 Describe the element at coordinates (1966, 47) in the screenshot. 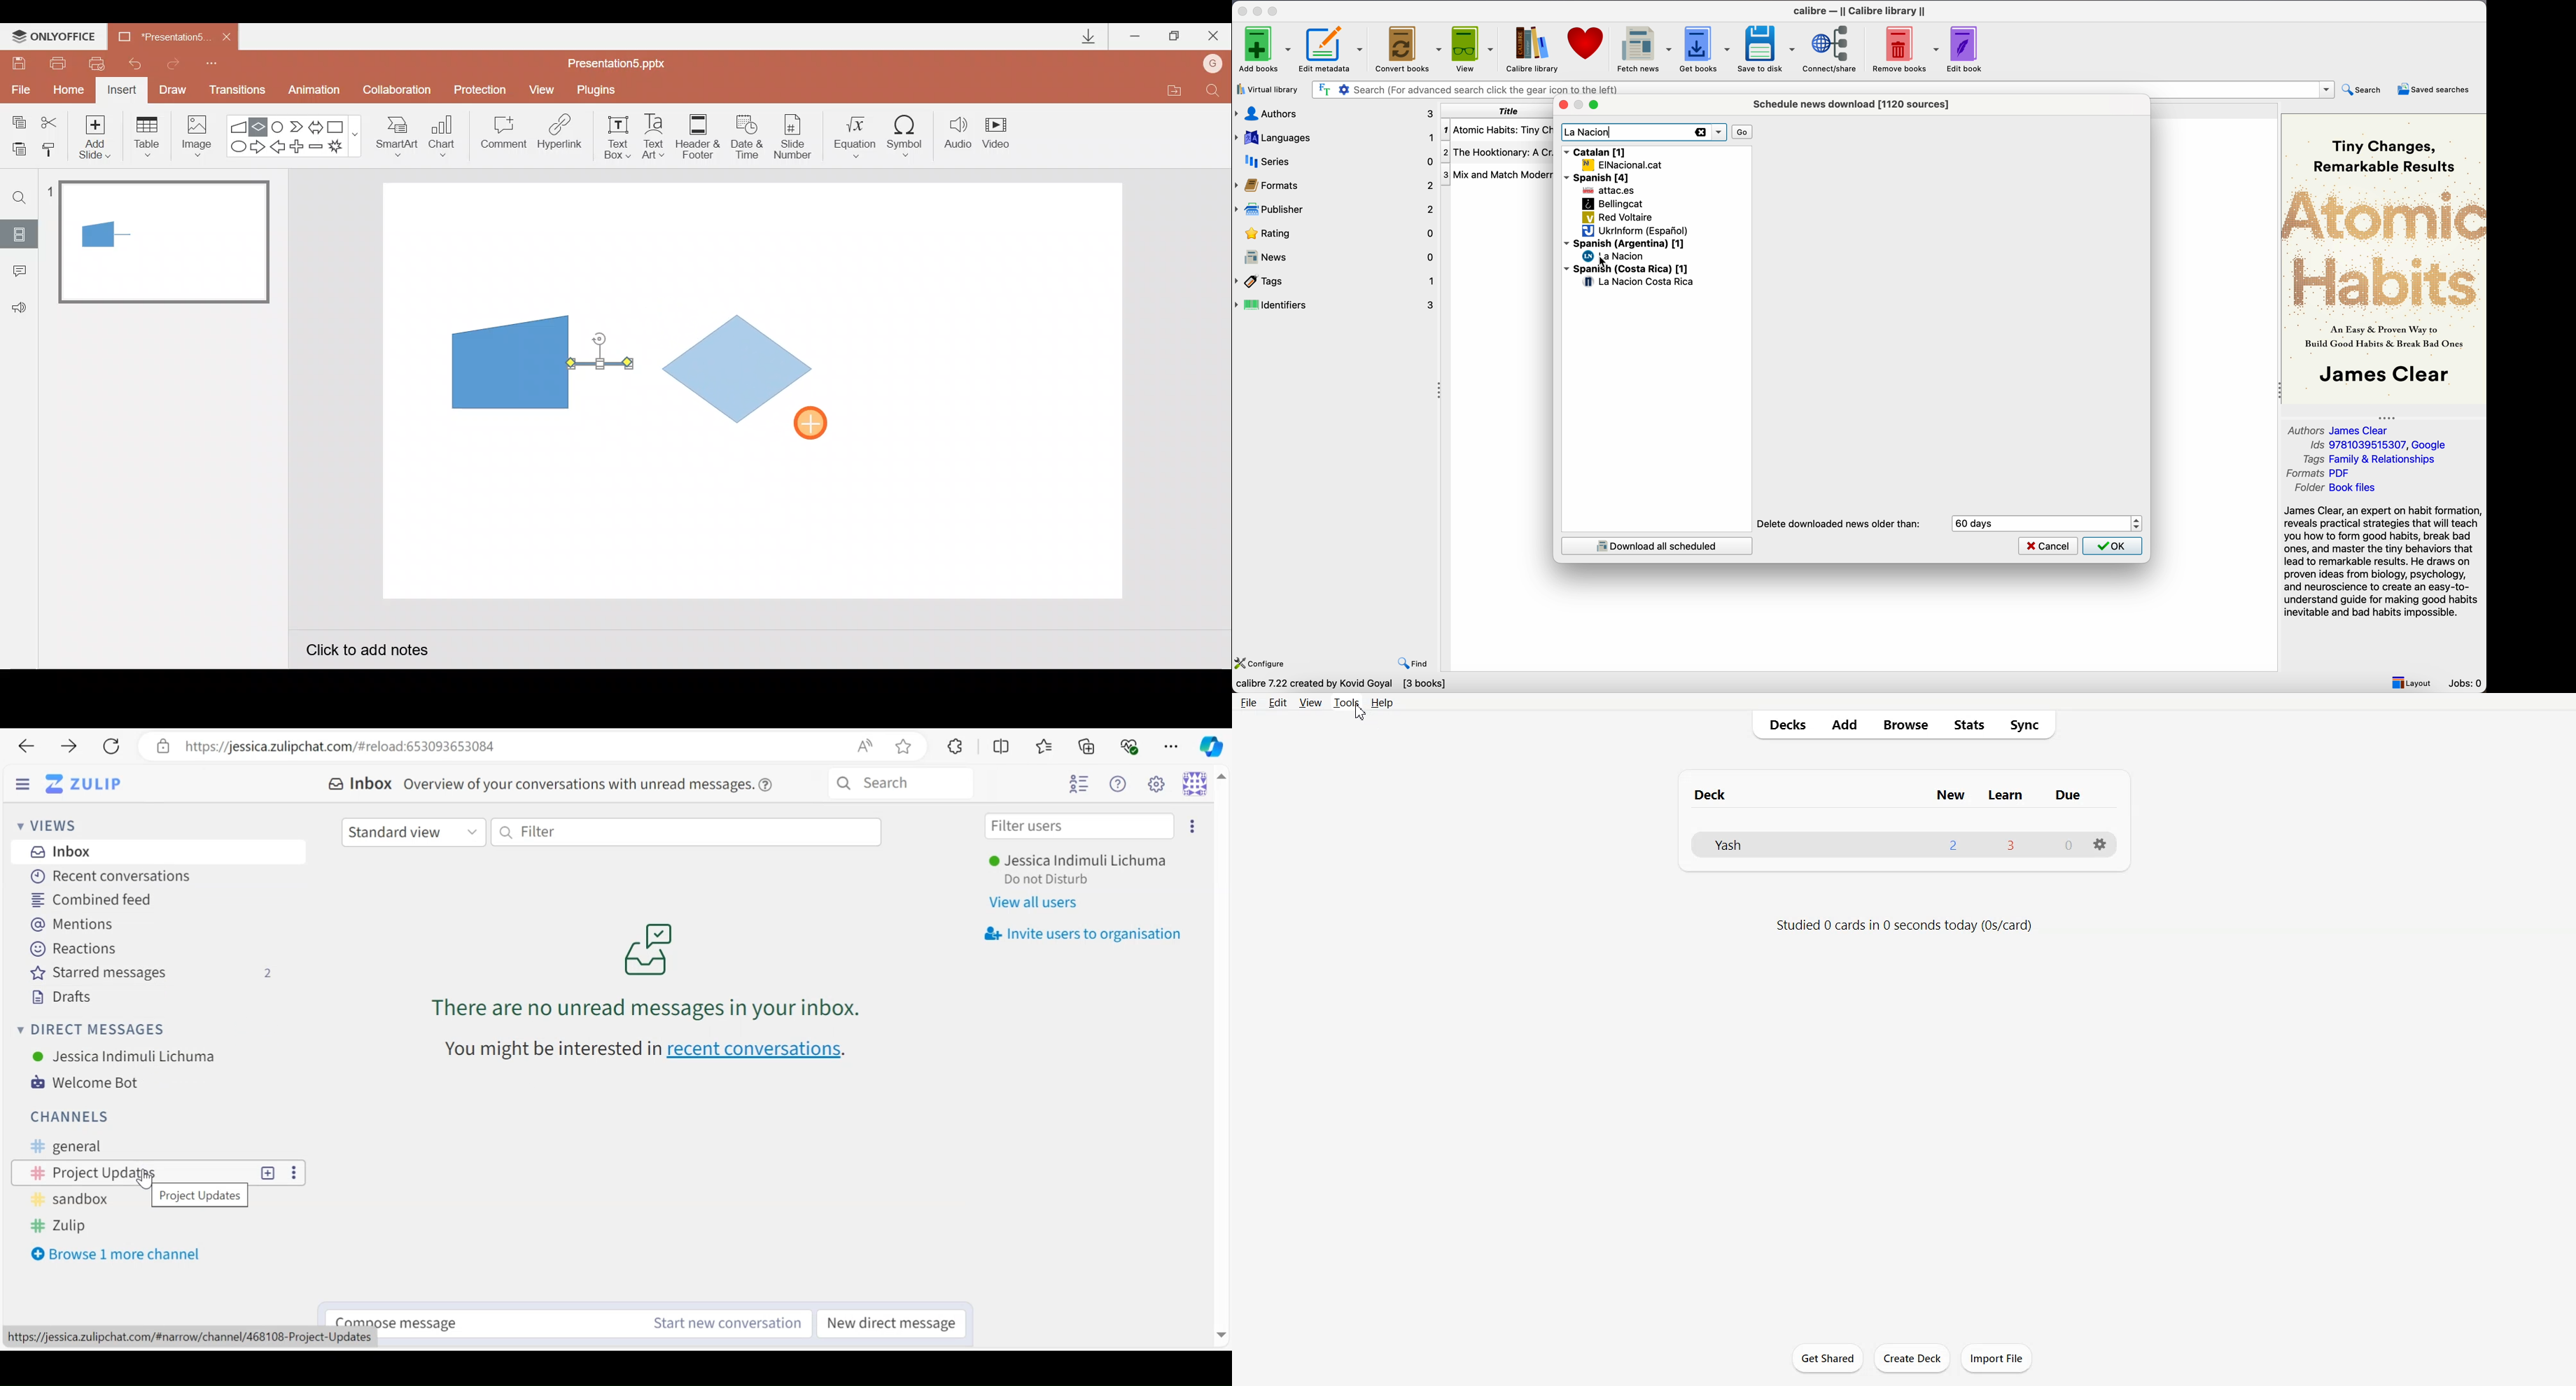

I see `edit book` at that location.